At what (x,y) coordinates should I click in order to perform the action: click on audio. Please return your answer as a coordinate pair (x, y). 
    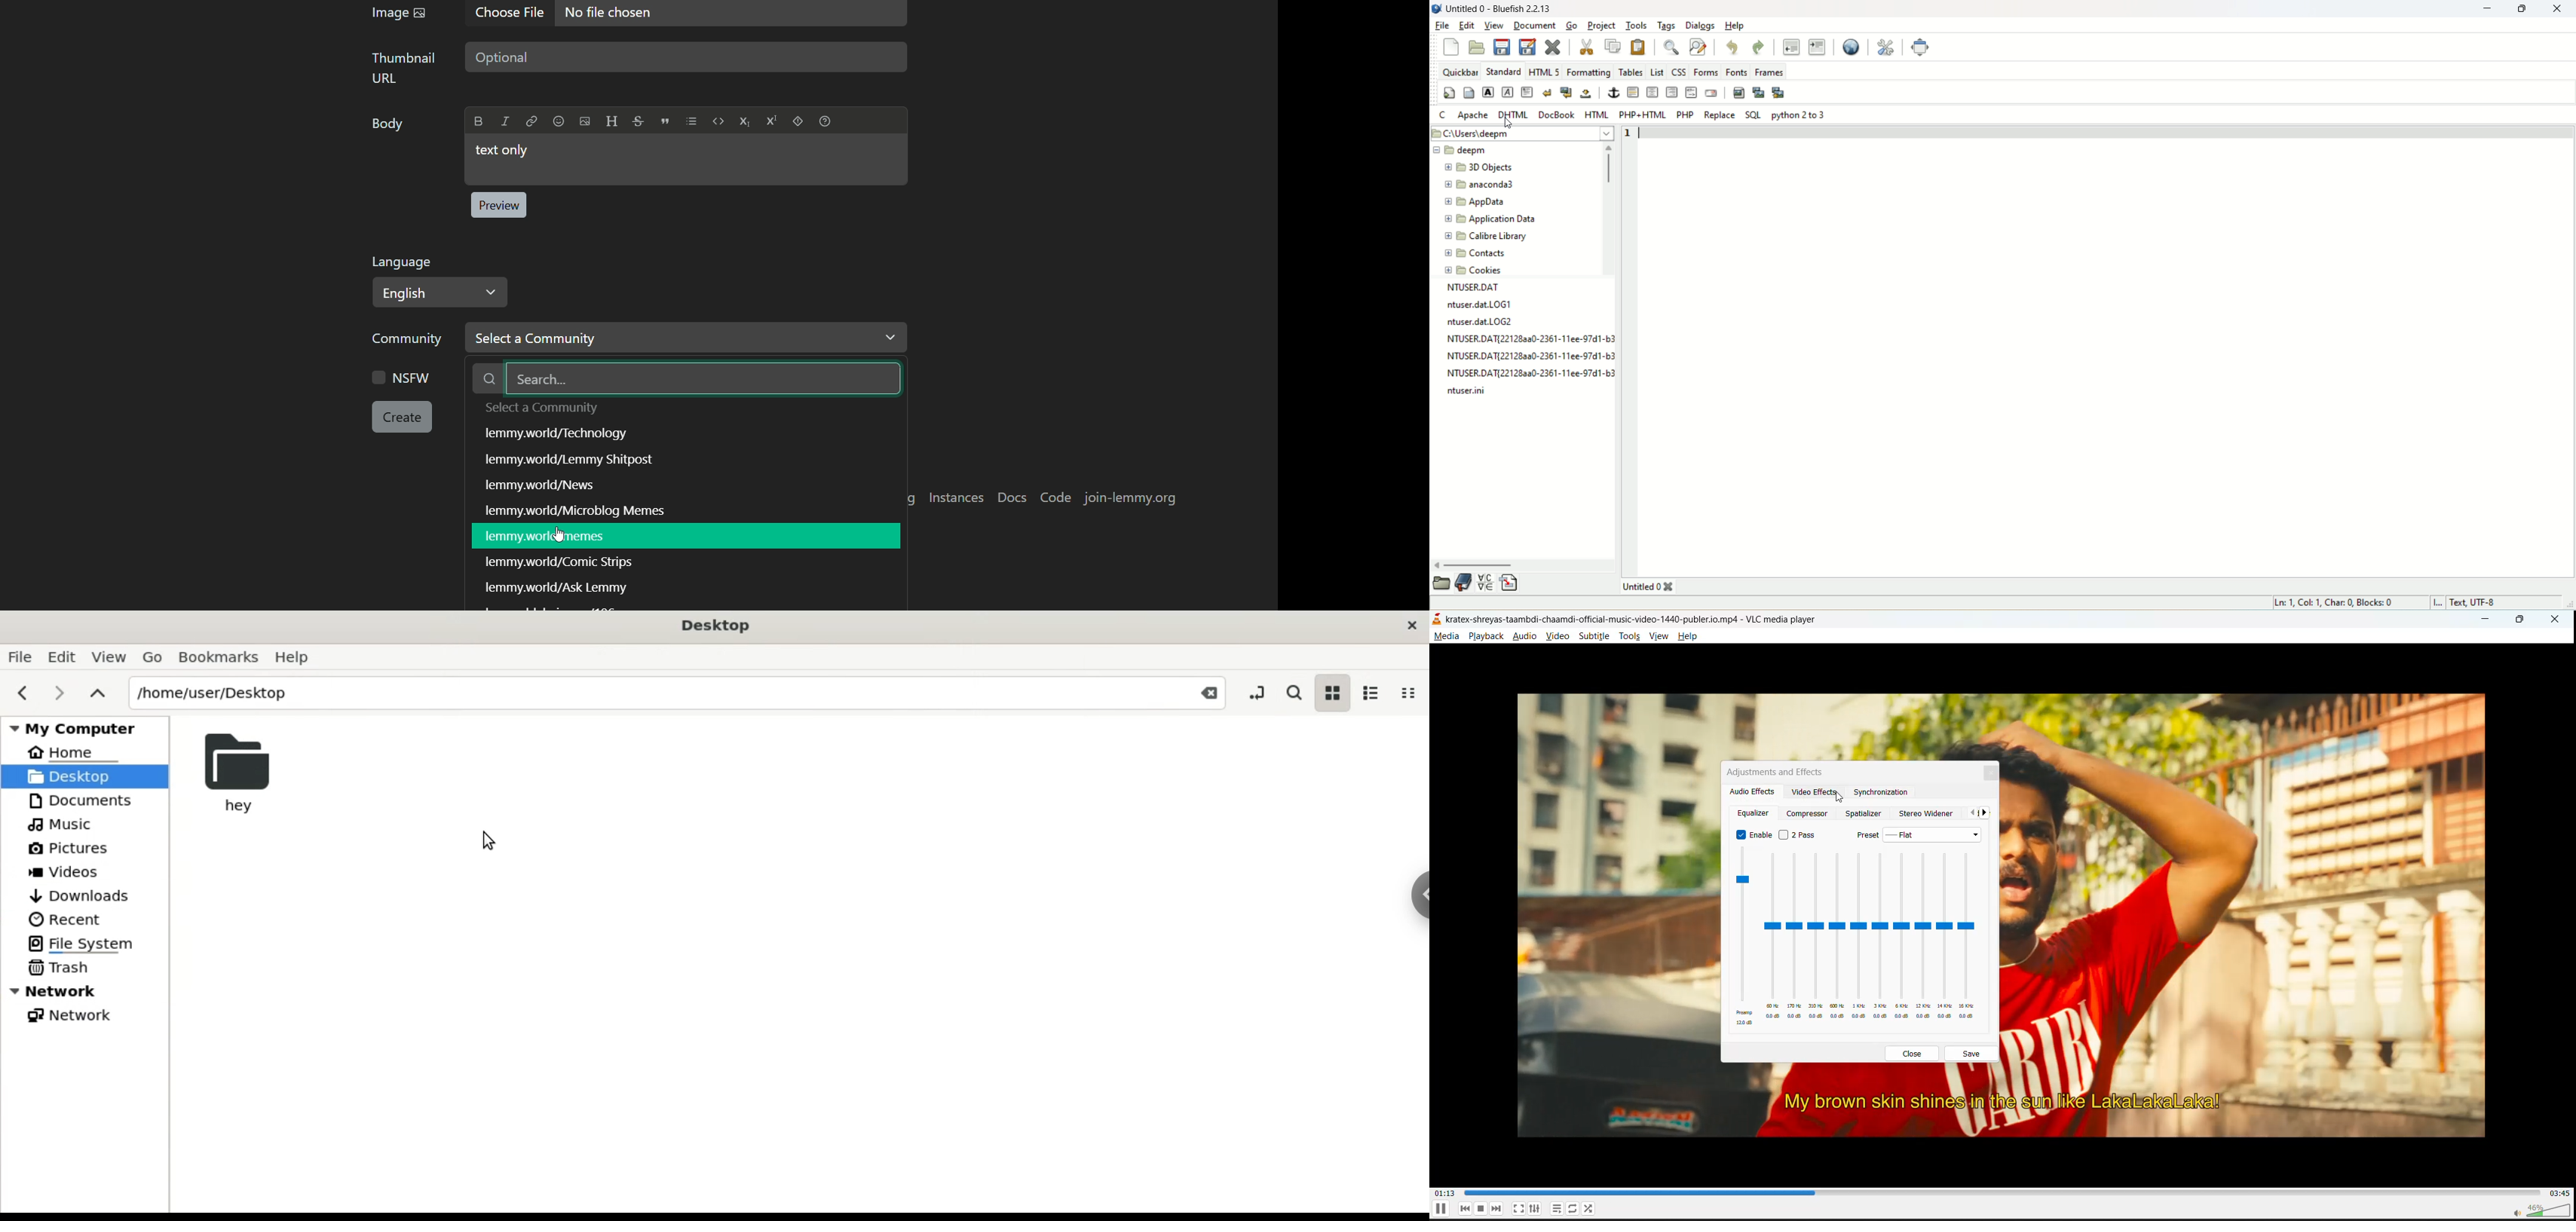
    Looking at the image, I should click on (1528, 637).